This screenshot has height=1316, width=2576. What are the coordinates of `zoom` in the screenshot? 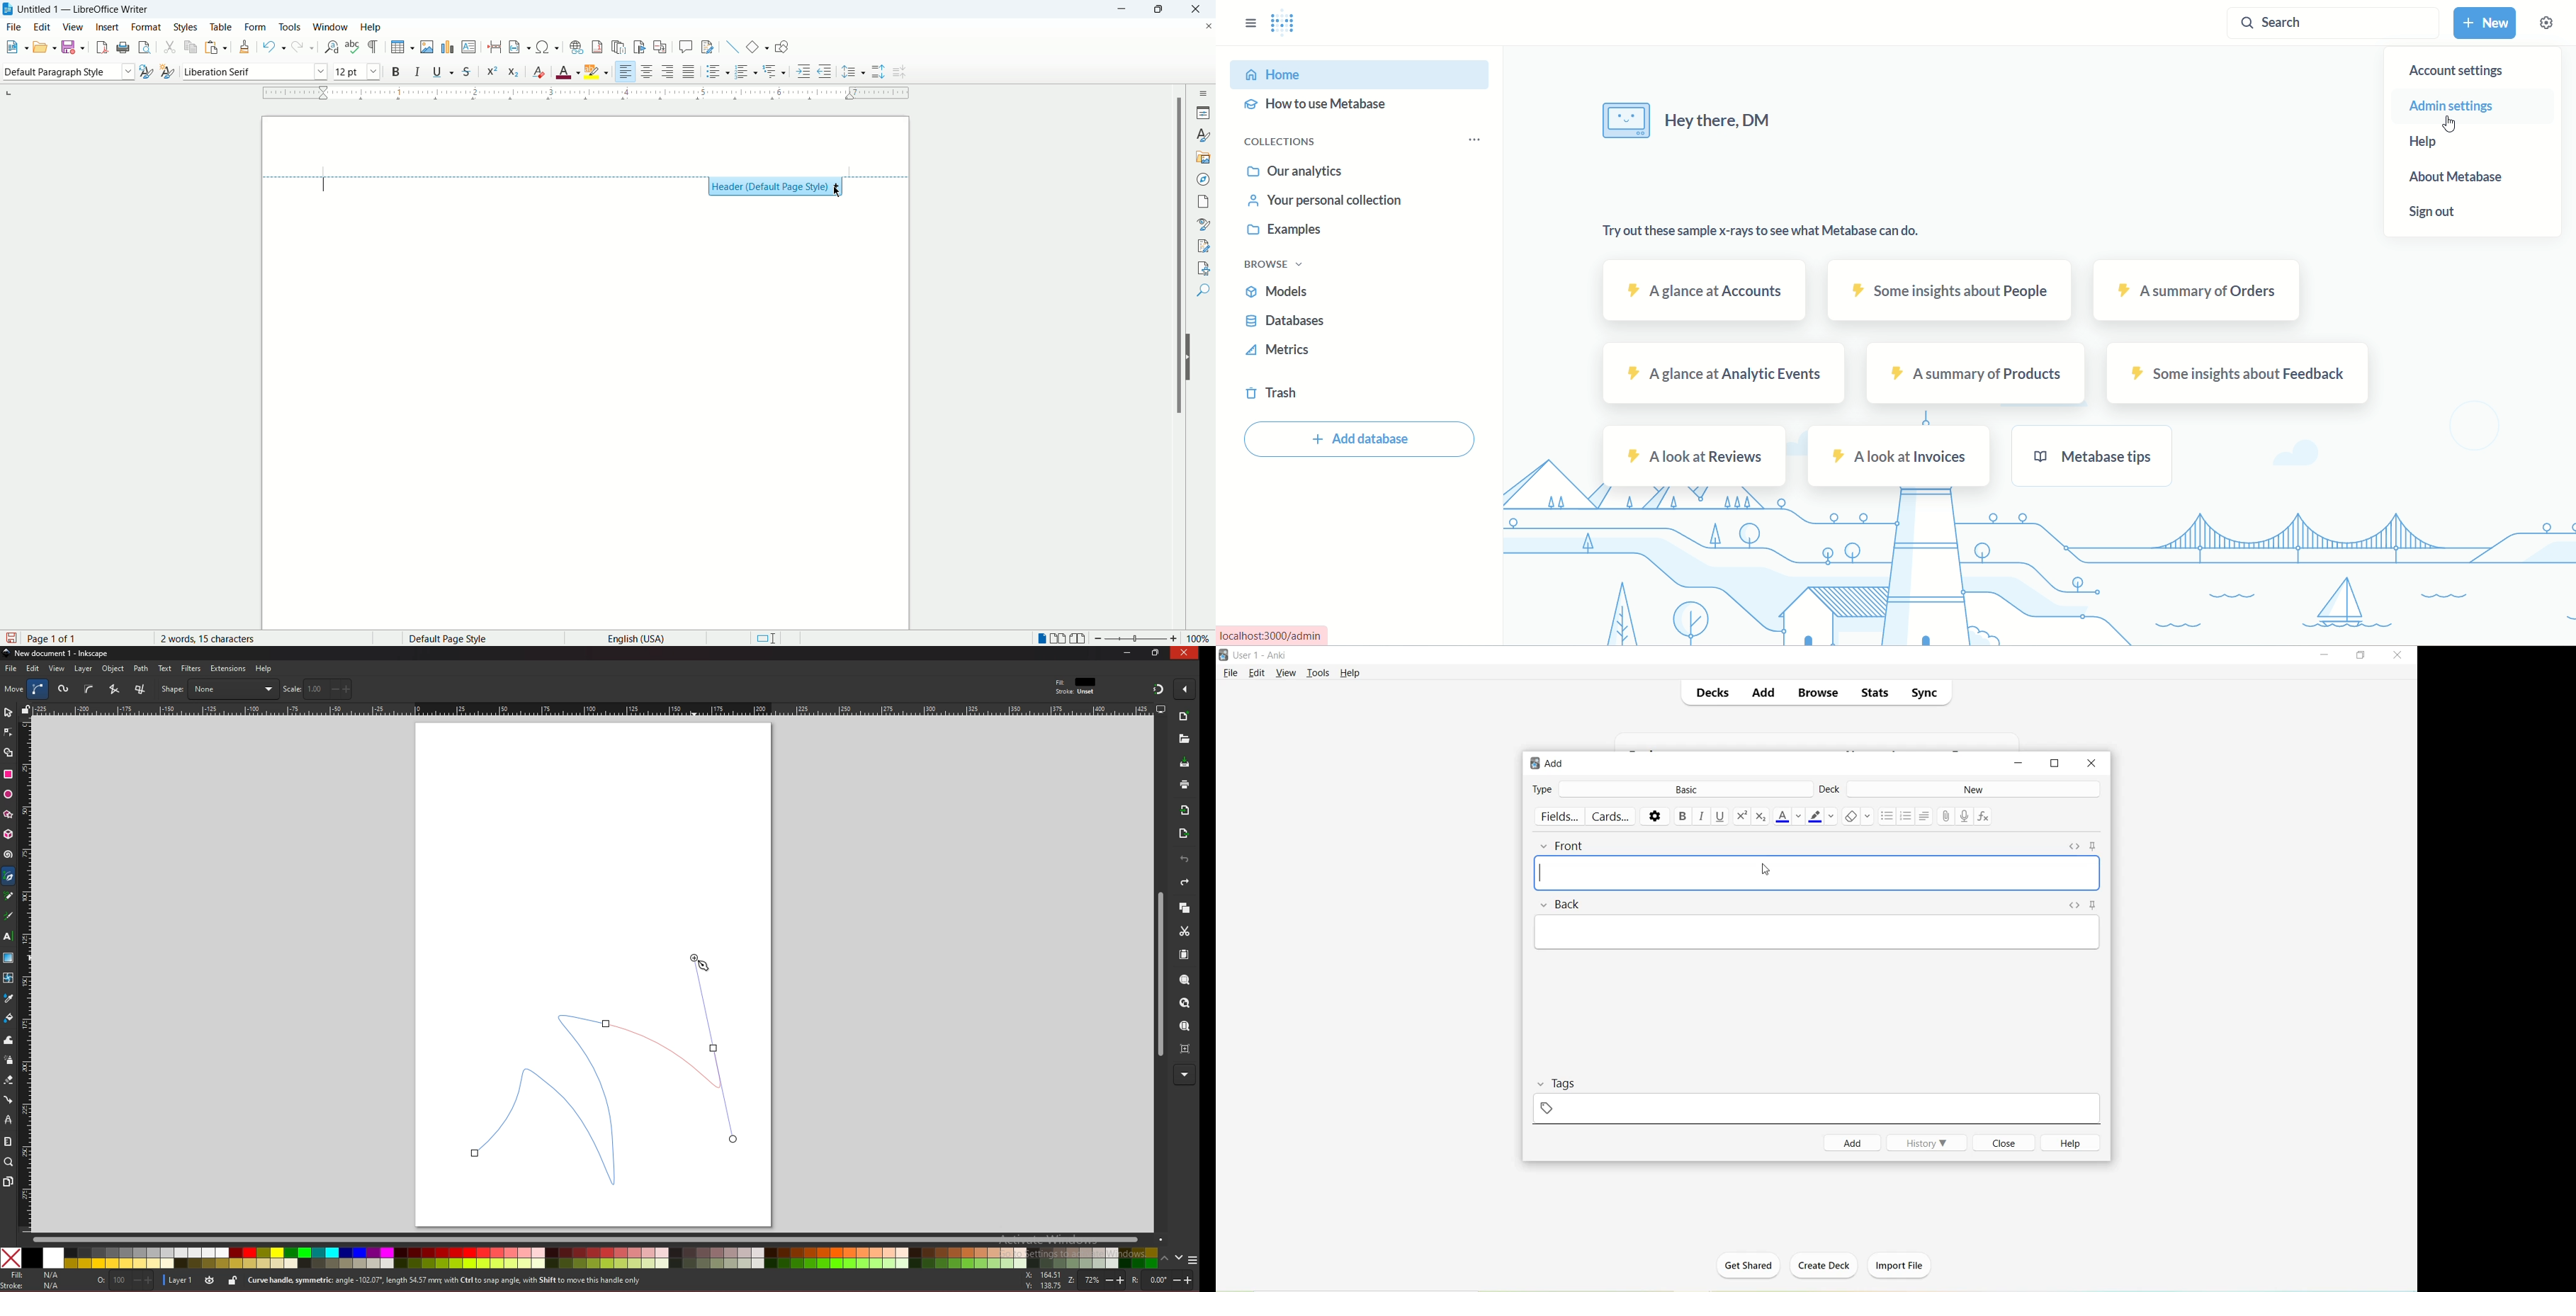 It's located at (1094, 1280).